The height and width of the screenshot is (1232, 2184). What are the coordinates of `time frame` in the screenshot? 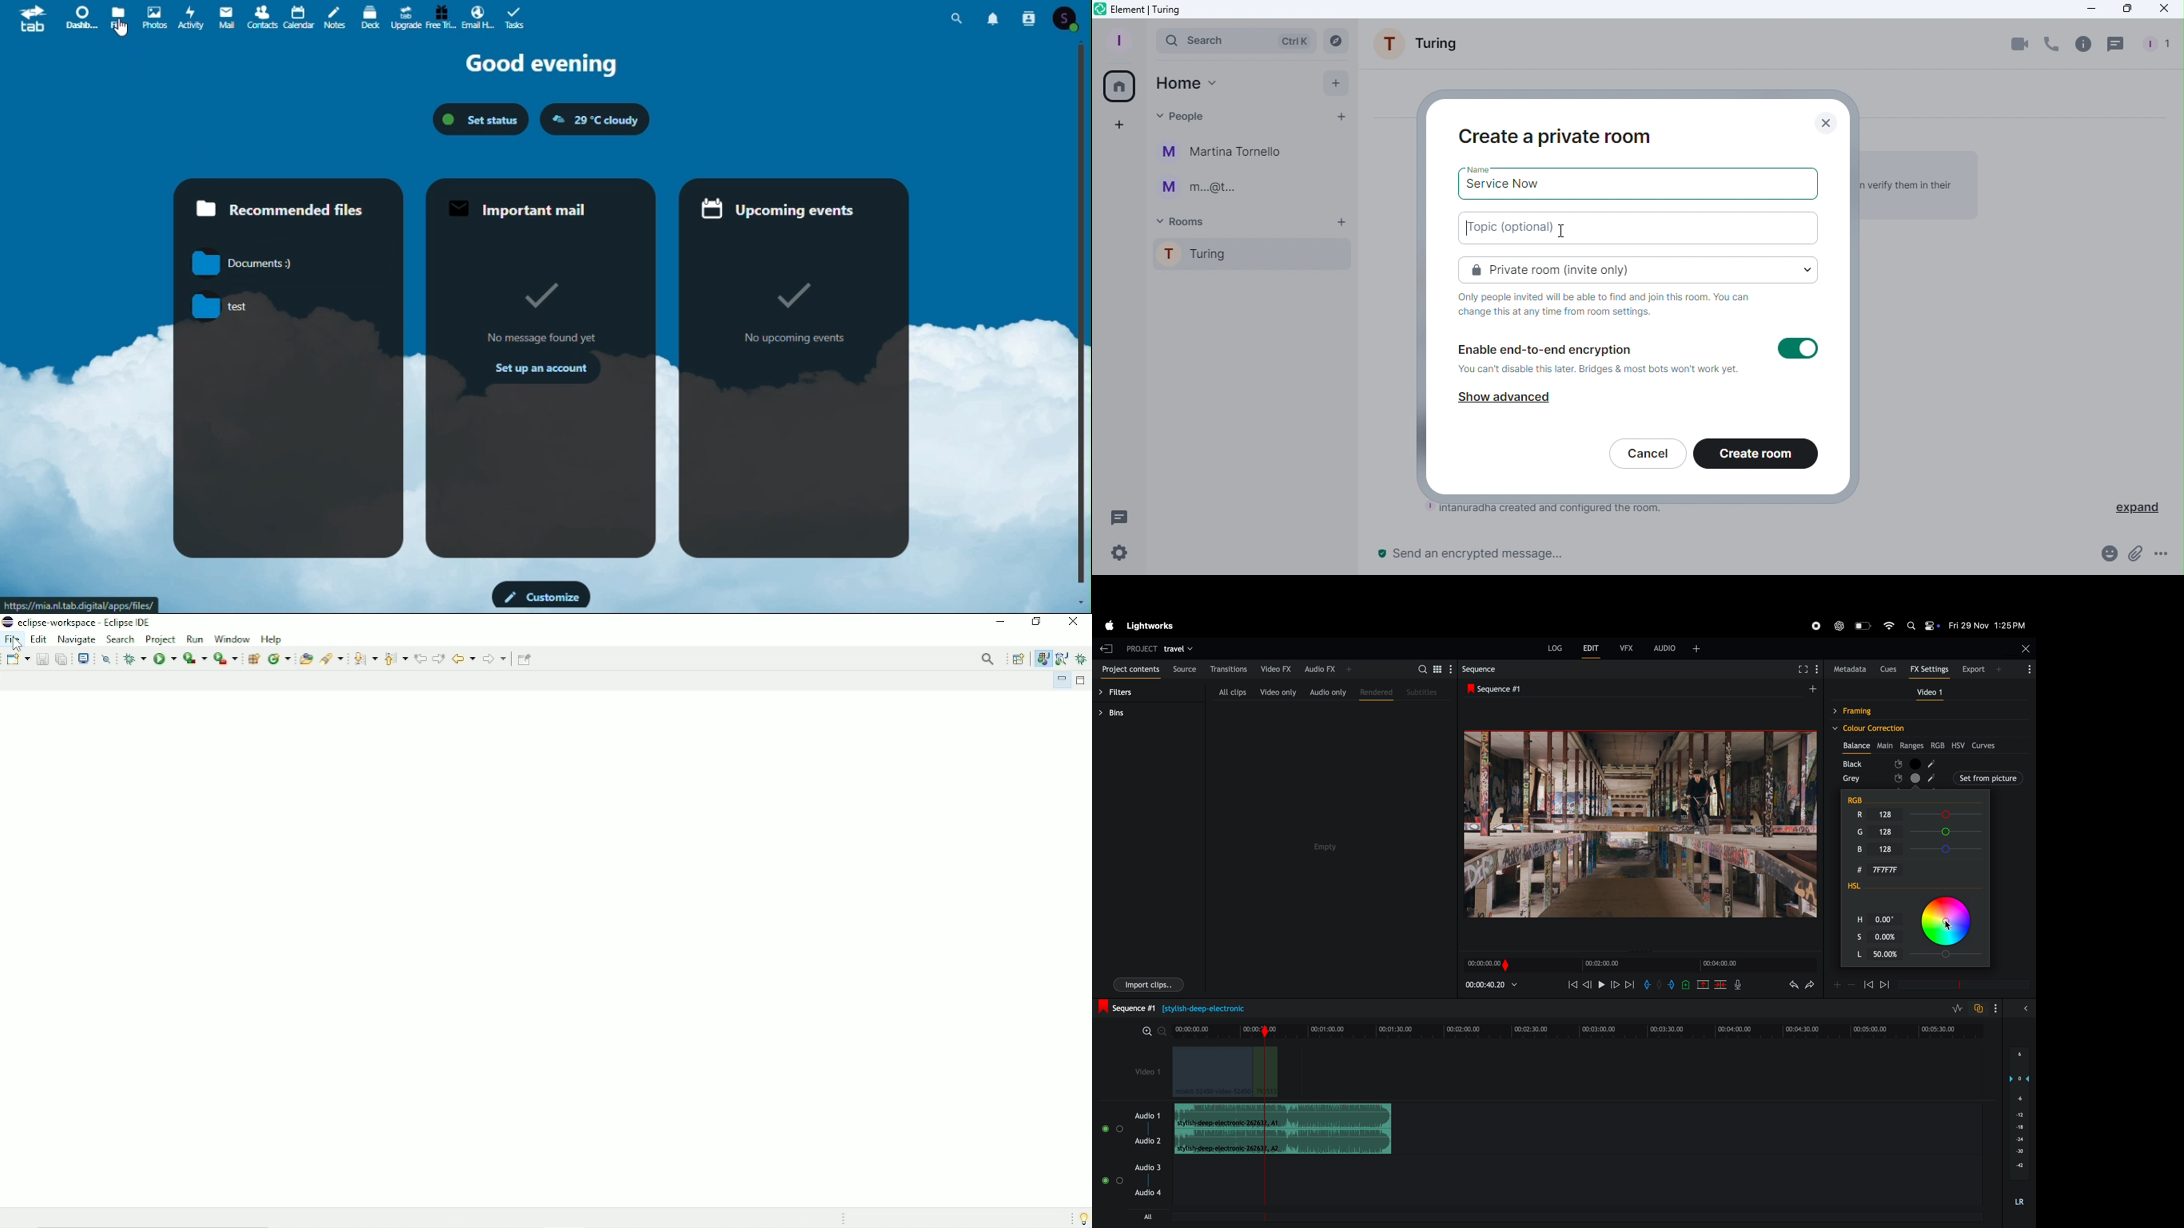 It's located at (1639, 965).